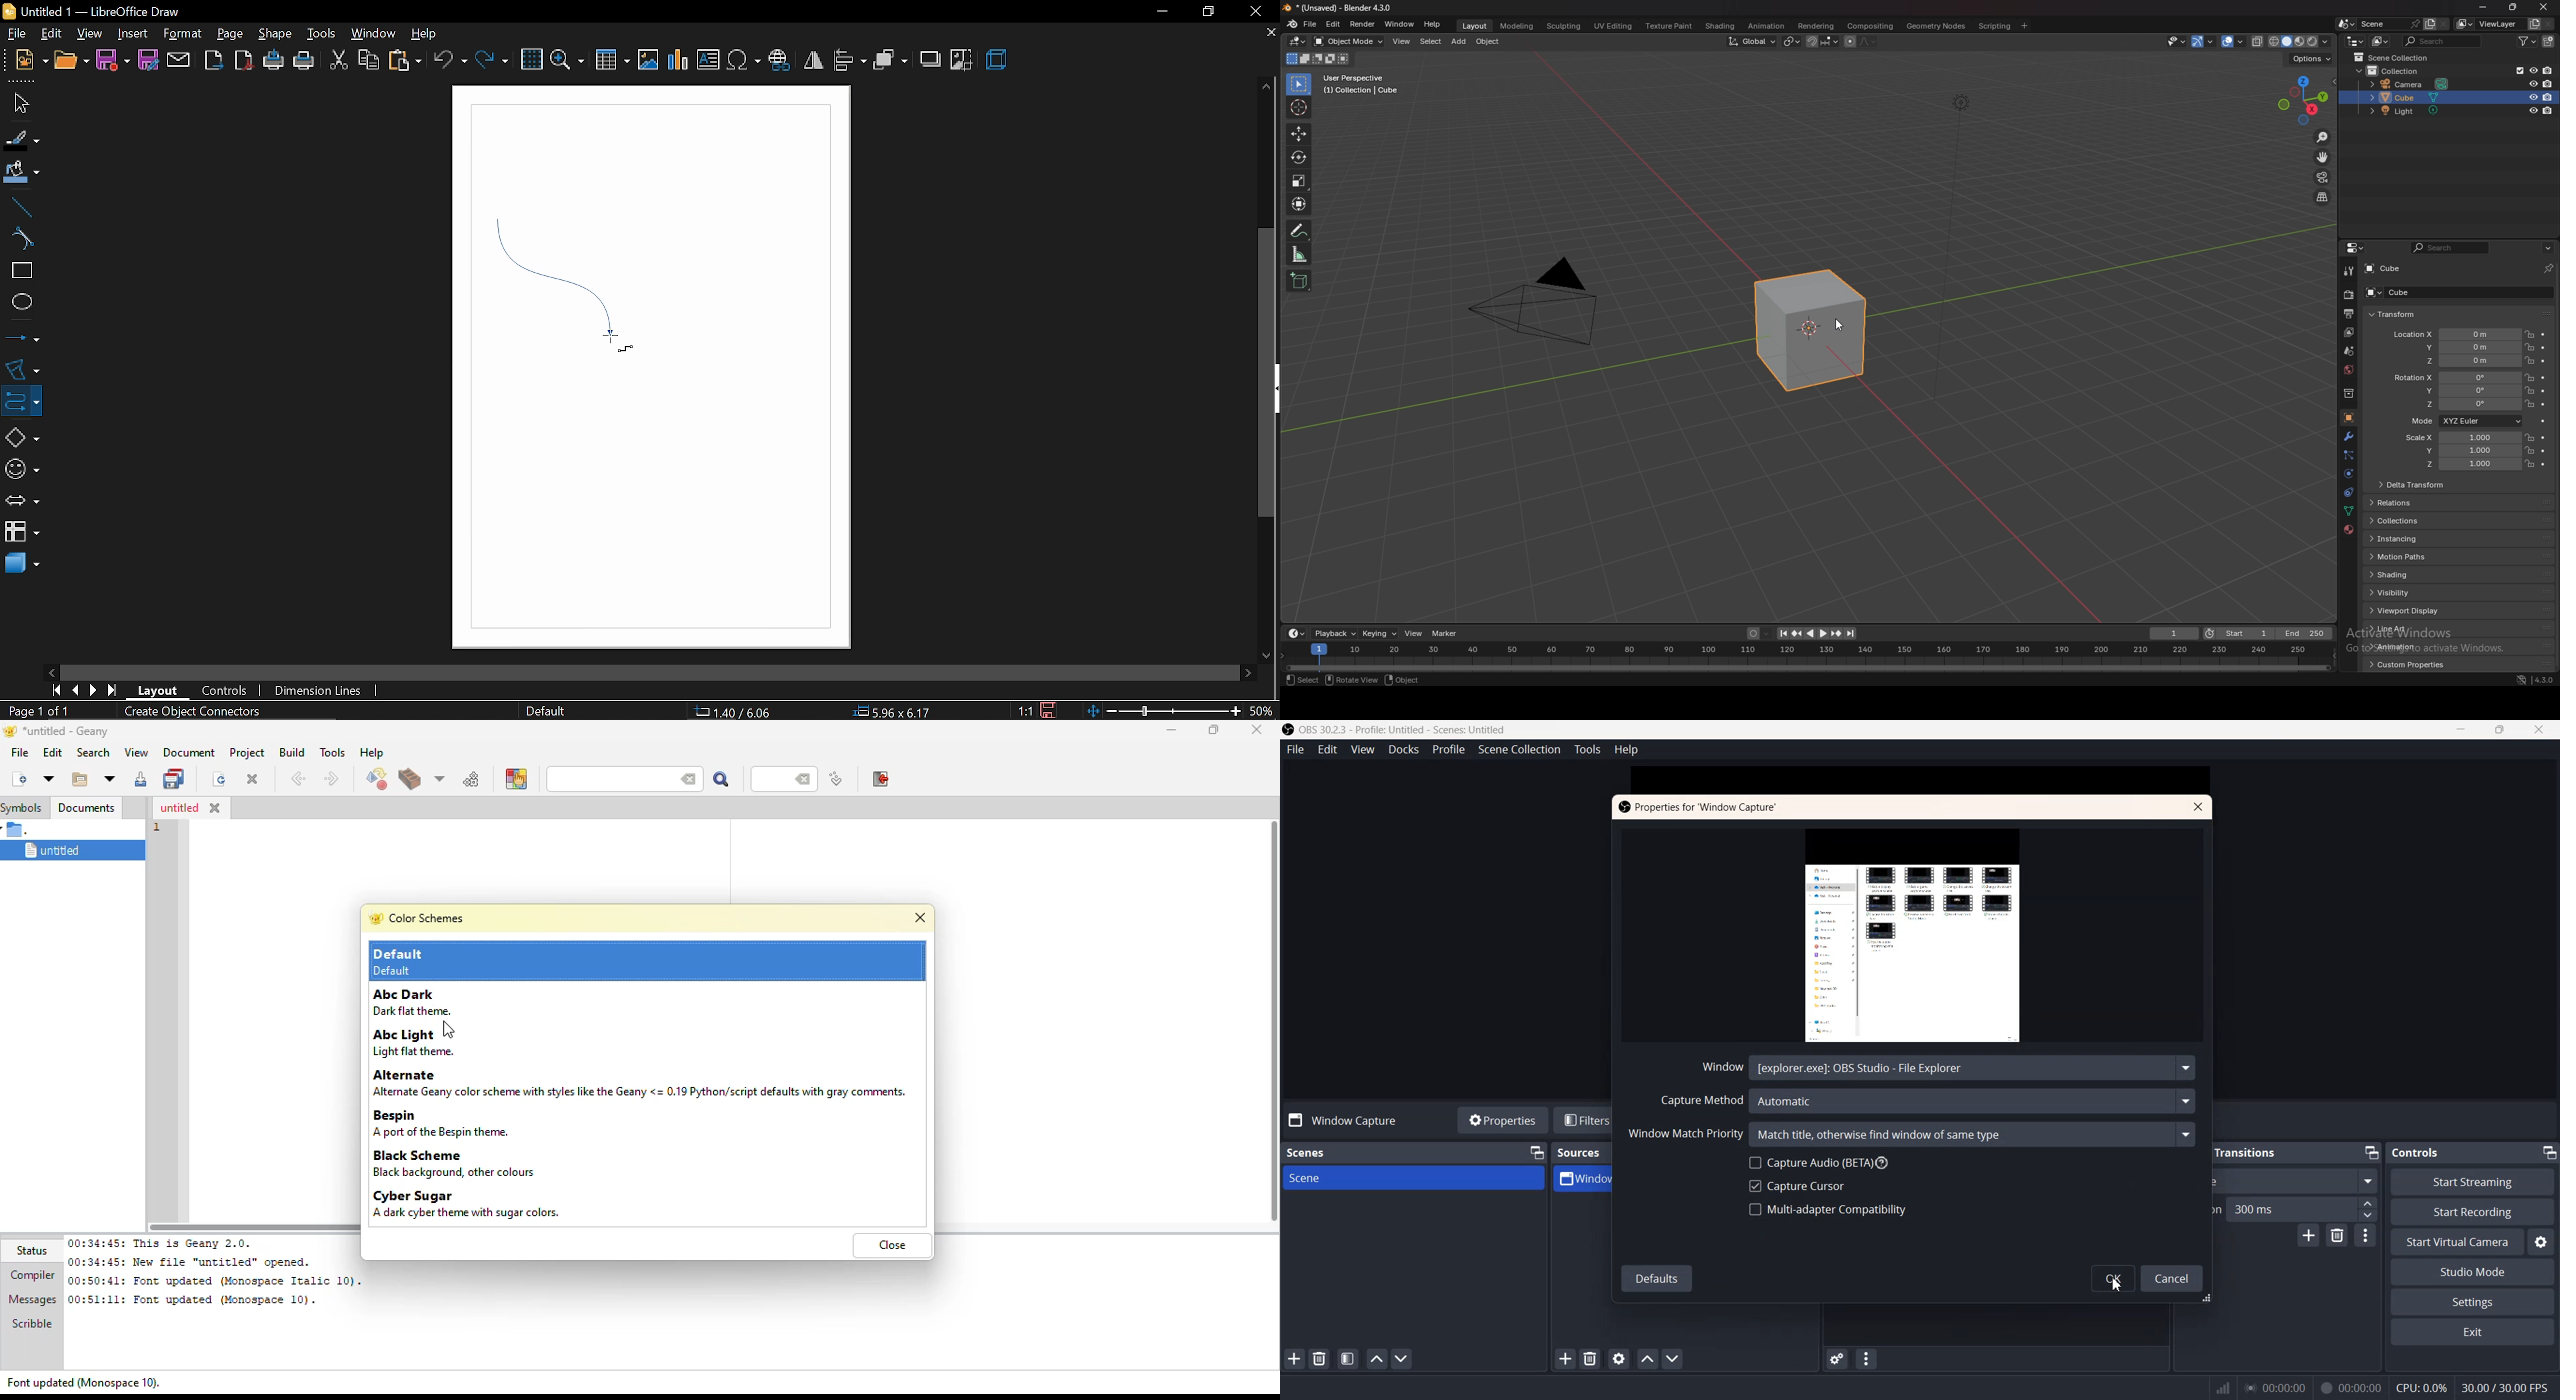 The width and height of the screenshot is (2576, 1400). Describe the element at coordinates (2275, 1387) in the screenshot. I see `00:00:00` at that location.